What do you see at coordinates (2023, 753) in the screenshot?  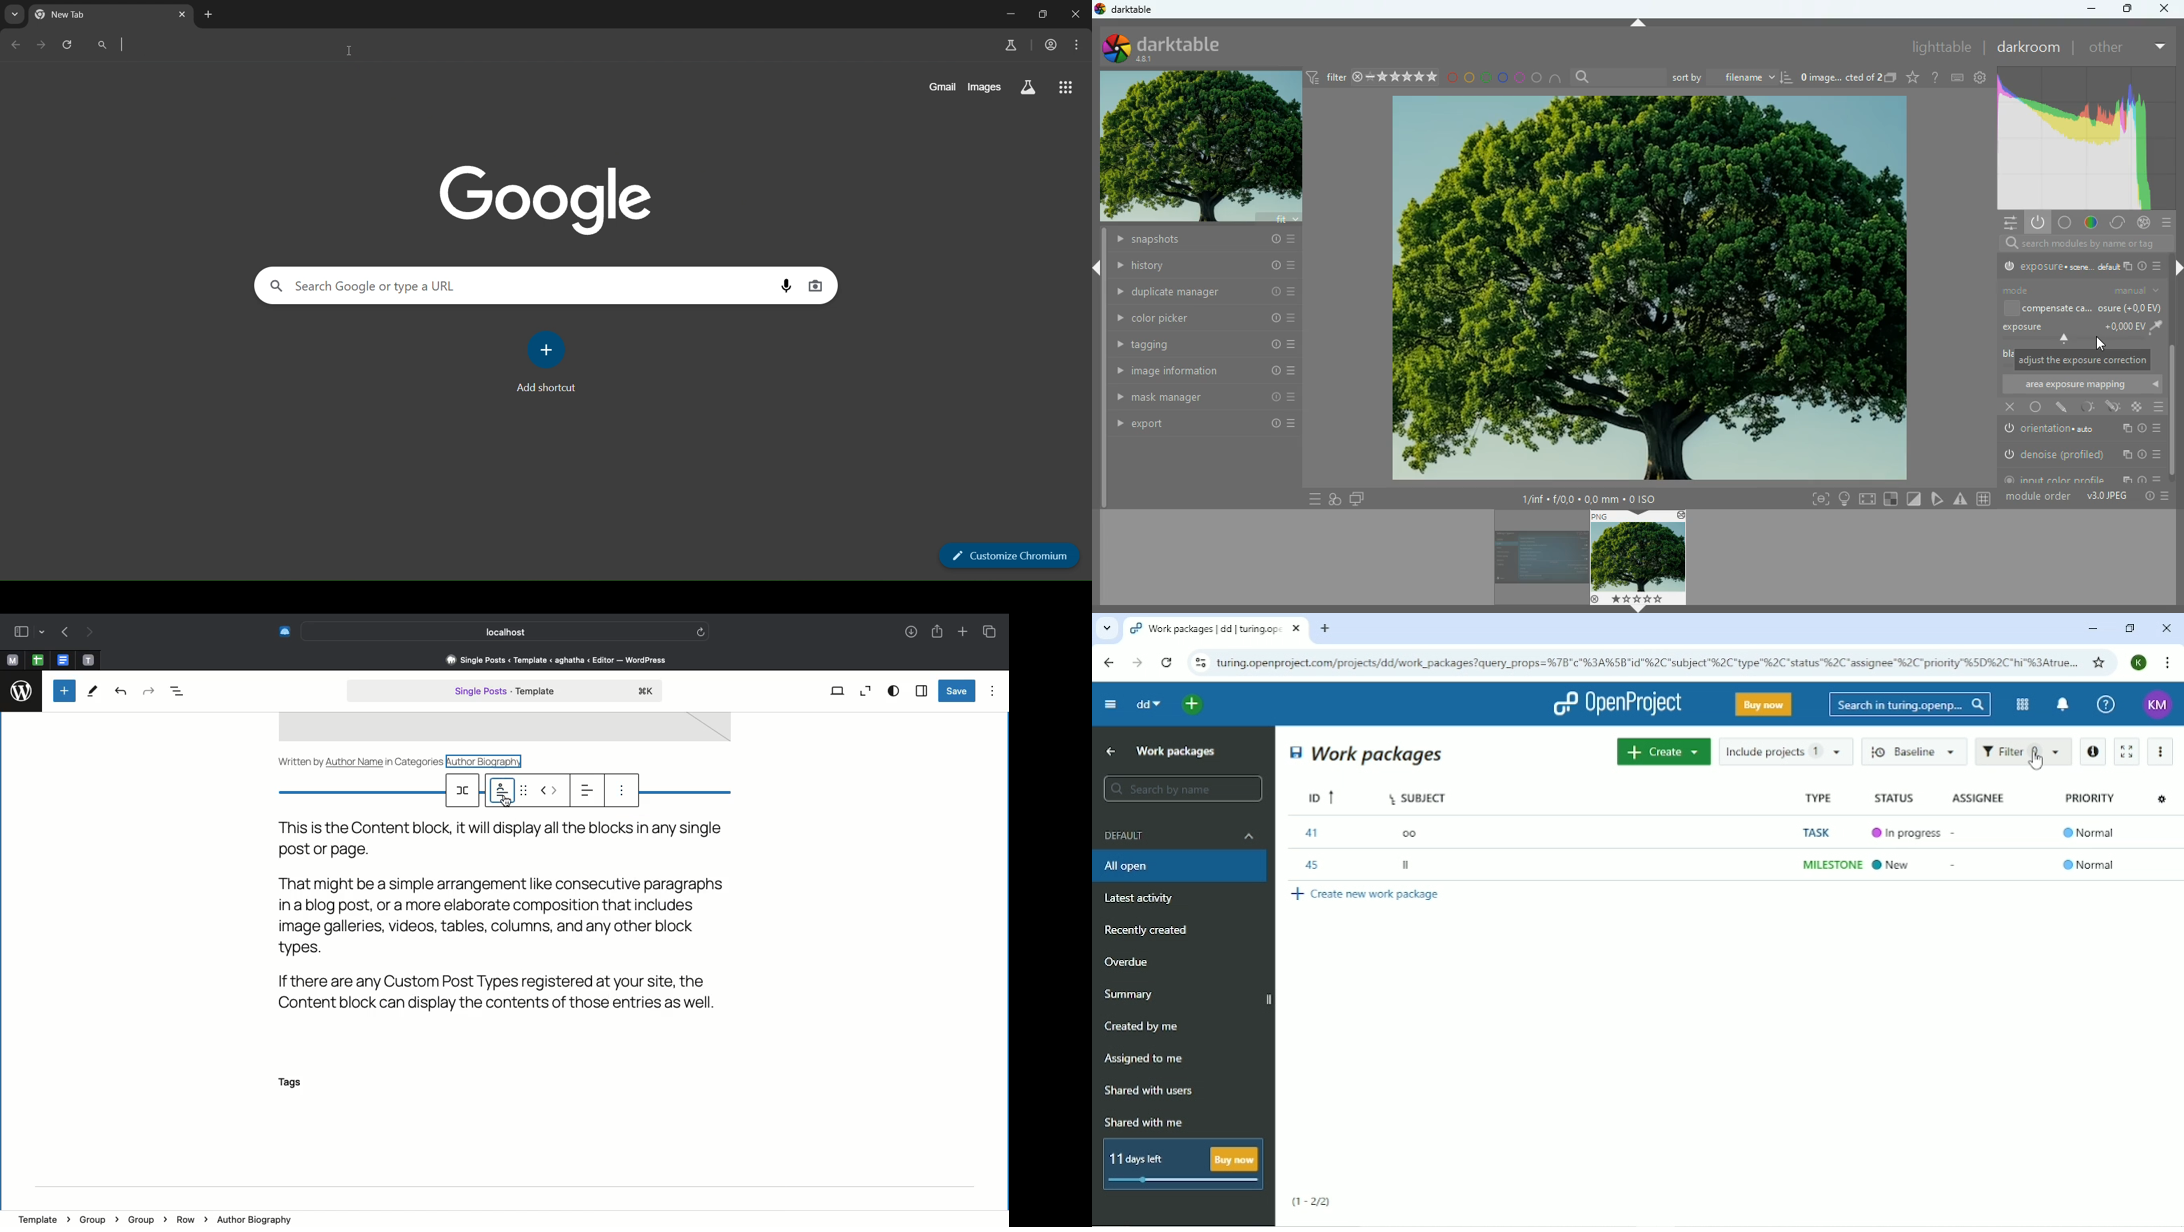 I see `Filter 1` at bounding box center [2023, 753].